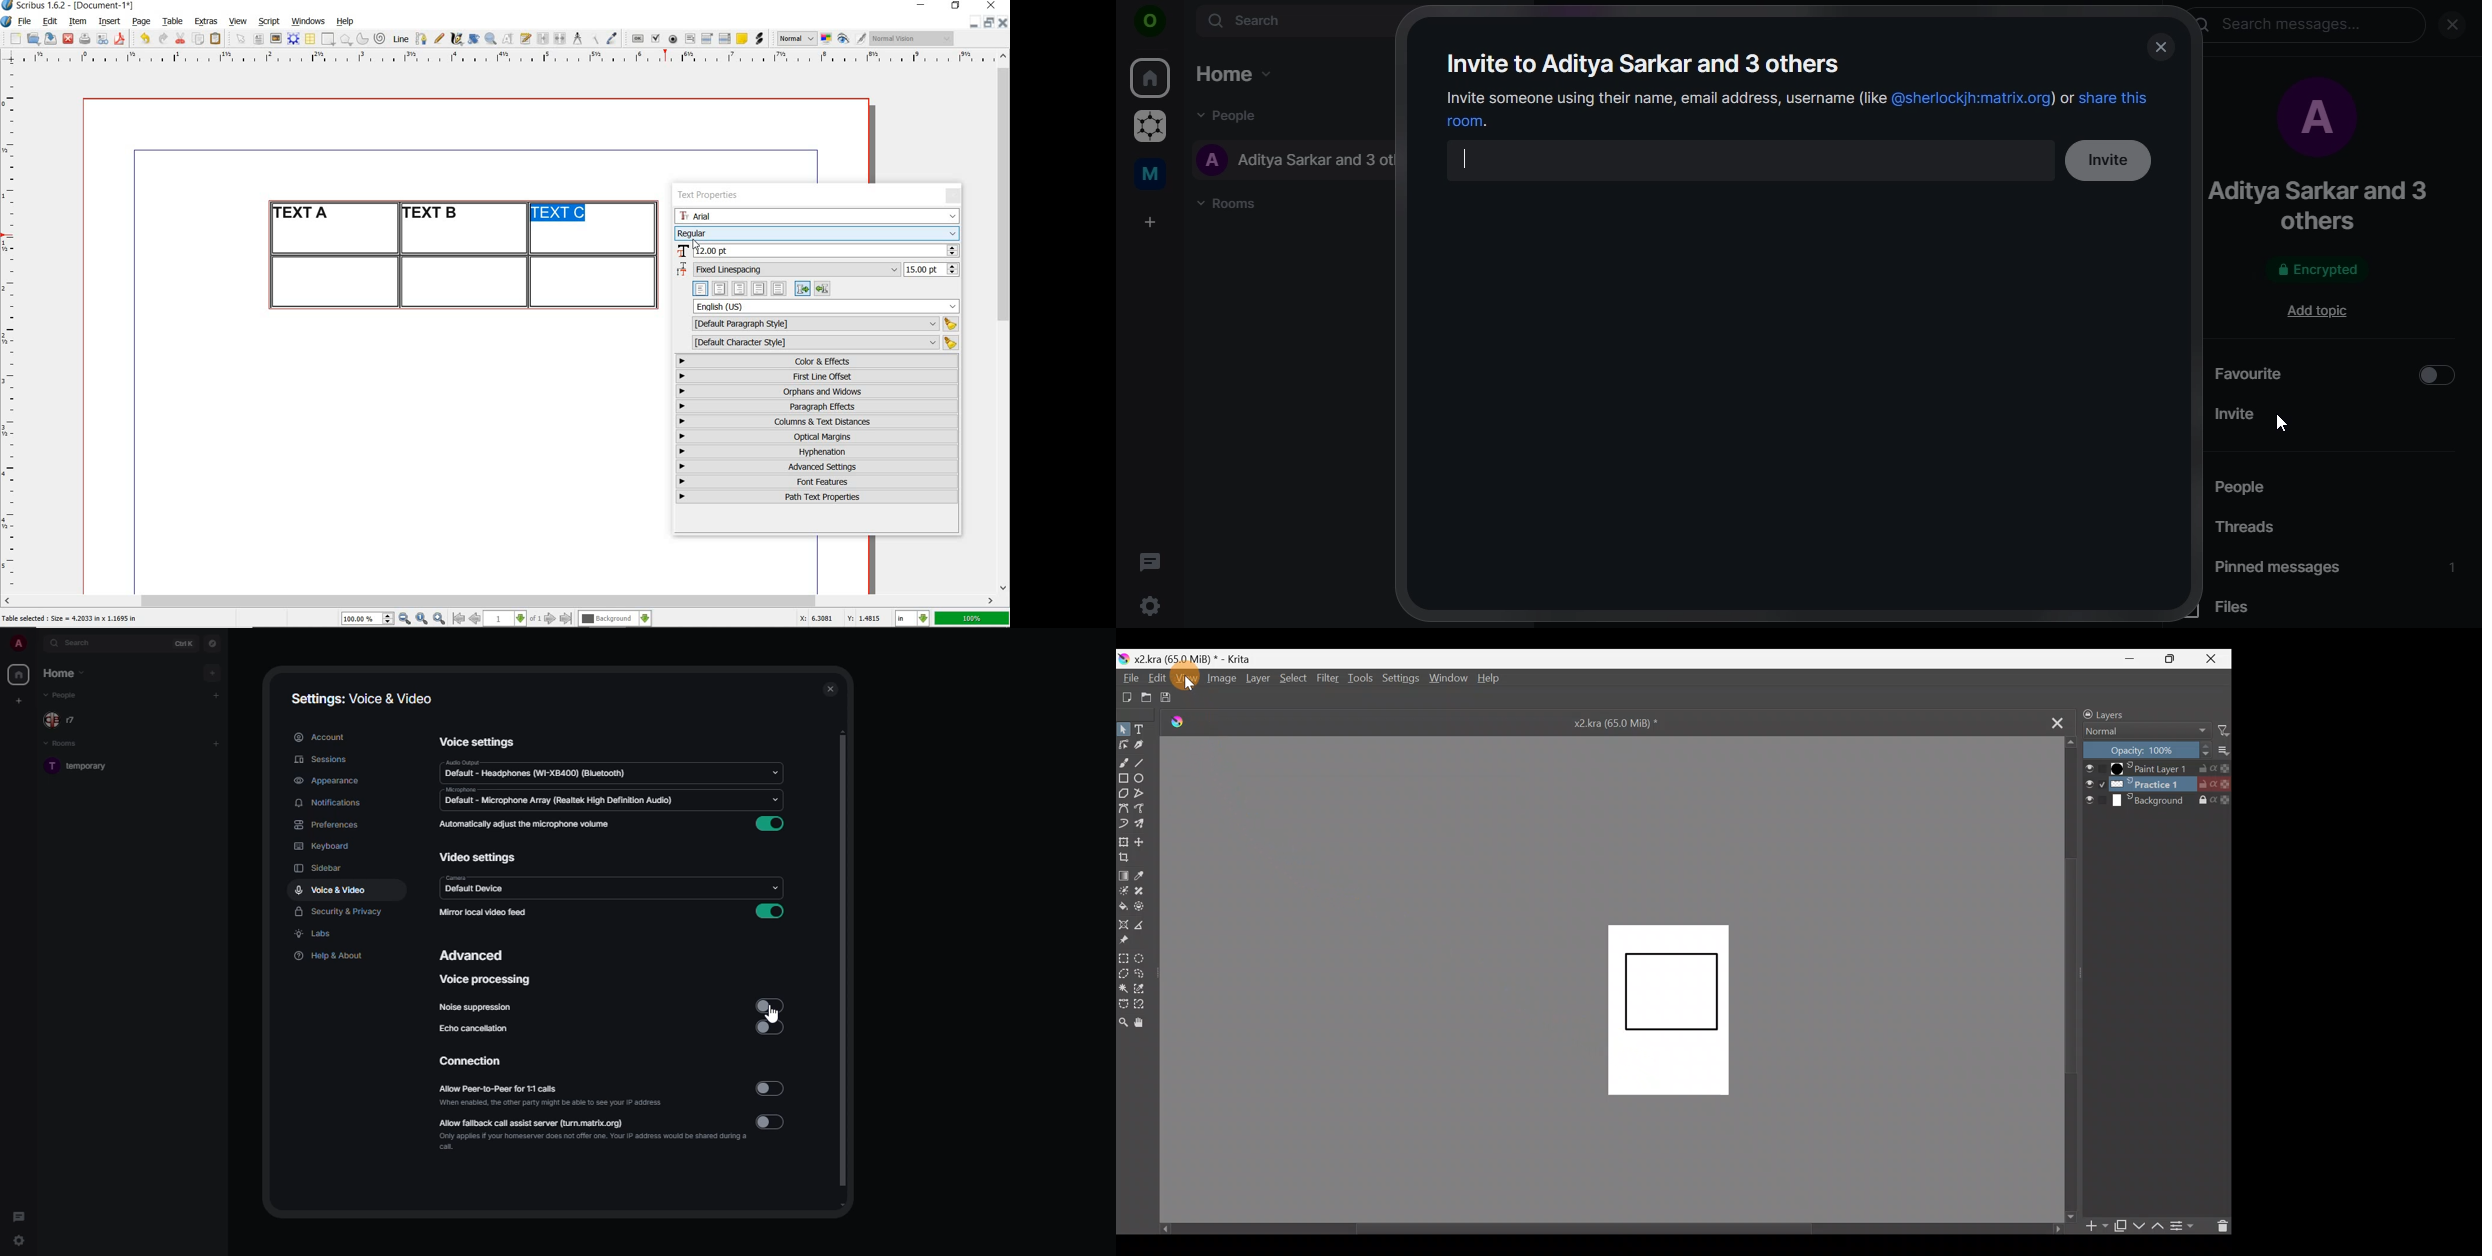 This screenshot has height=1260, width=2492. What do you see at coordinates (2309, 27) in the screenshot?
I see `search messages` at bounding box center [2309, 27].